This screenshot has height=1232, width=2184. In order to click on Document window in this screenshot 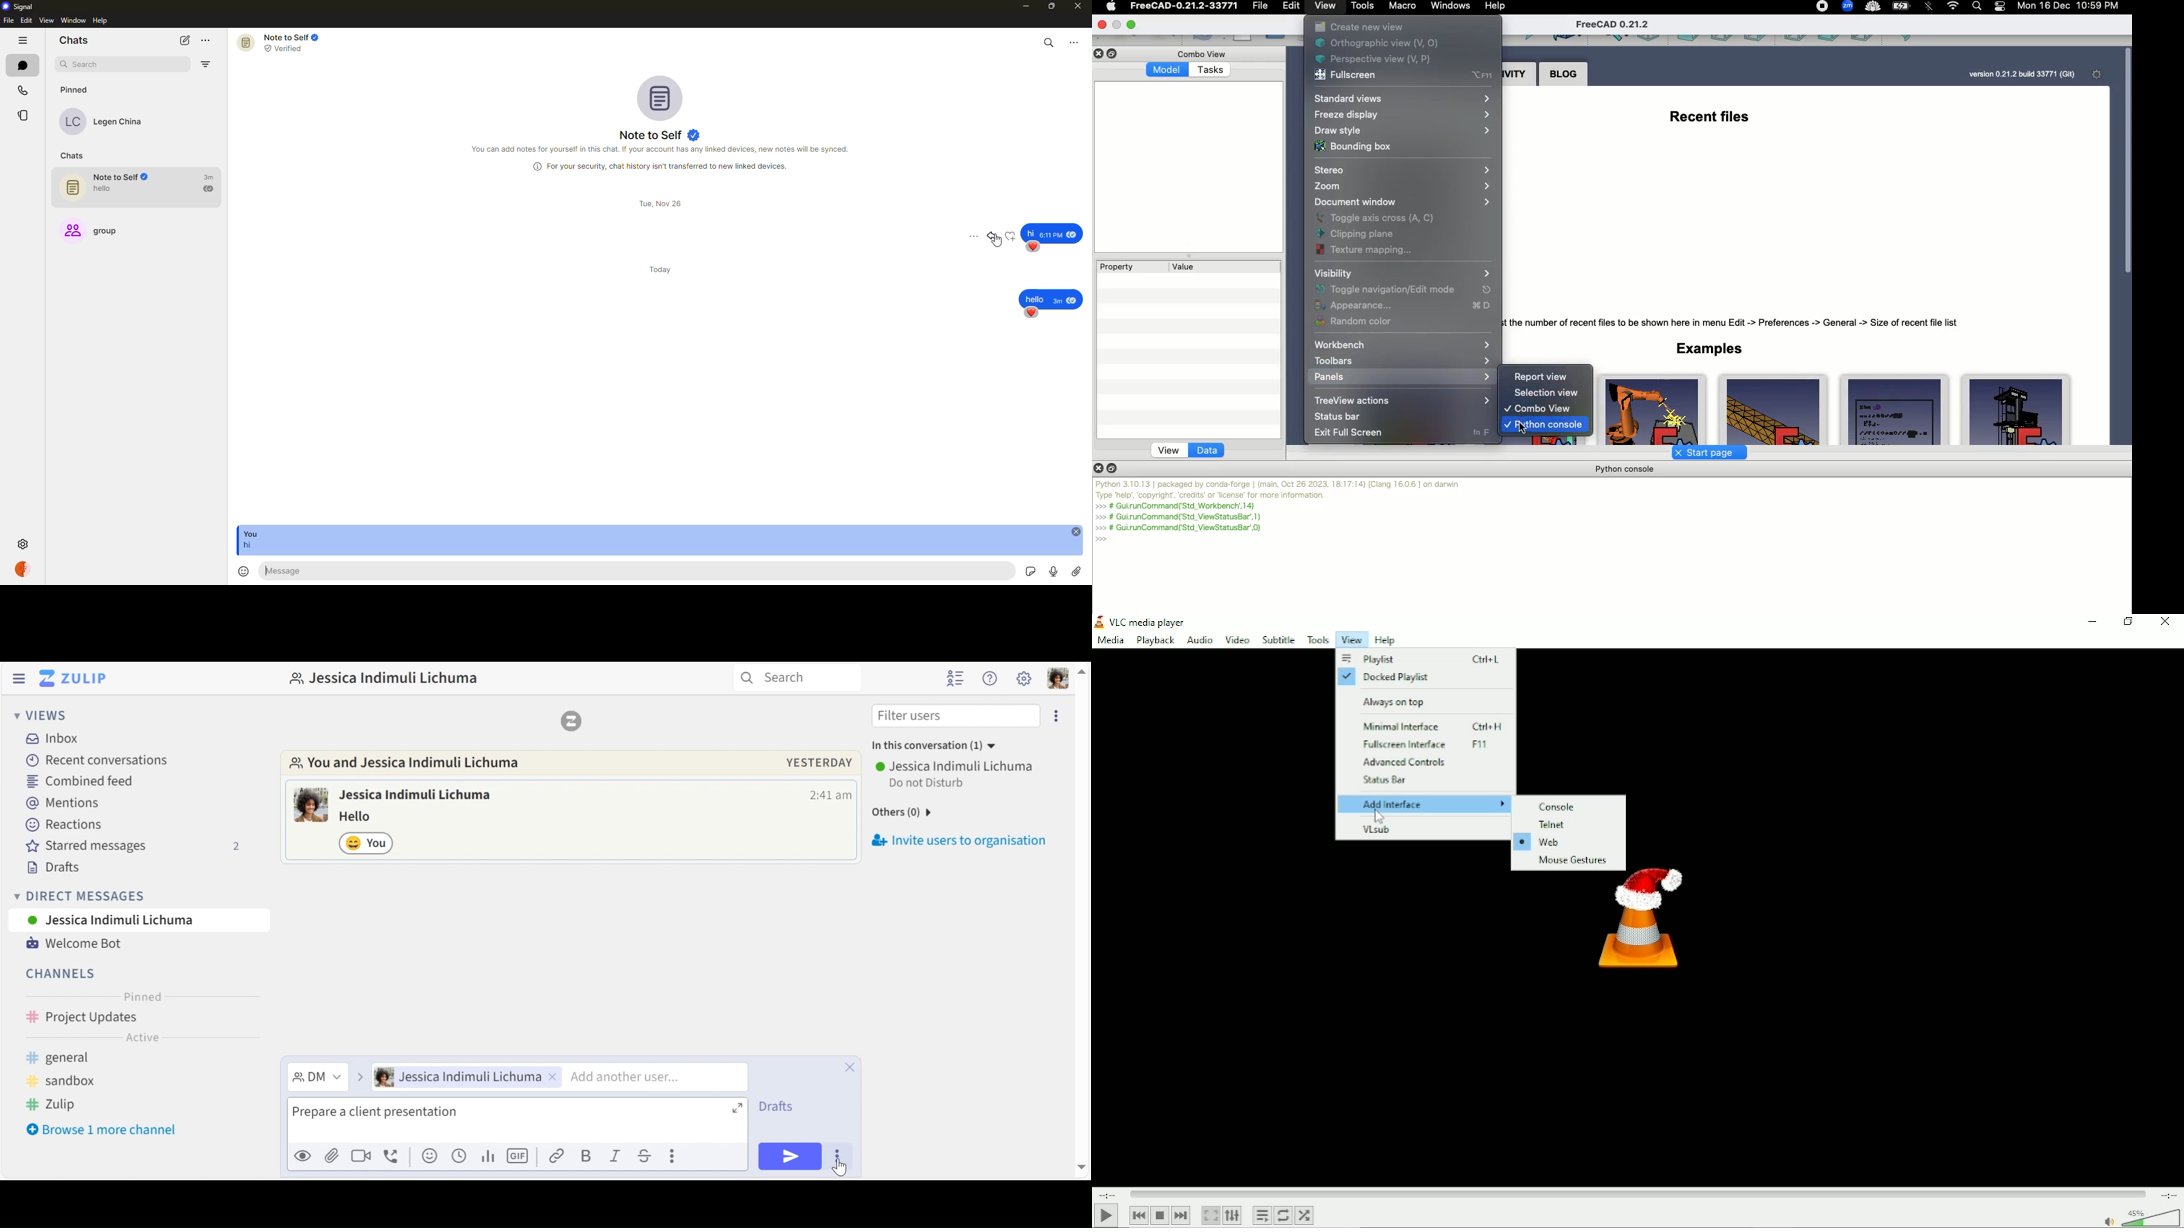, I will do `click(1400, 203)`.